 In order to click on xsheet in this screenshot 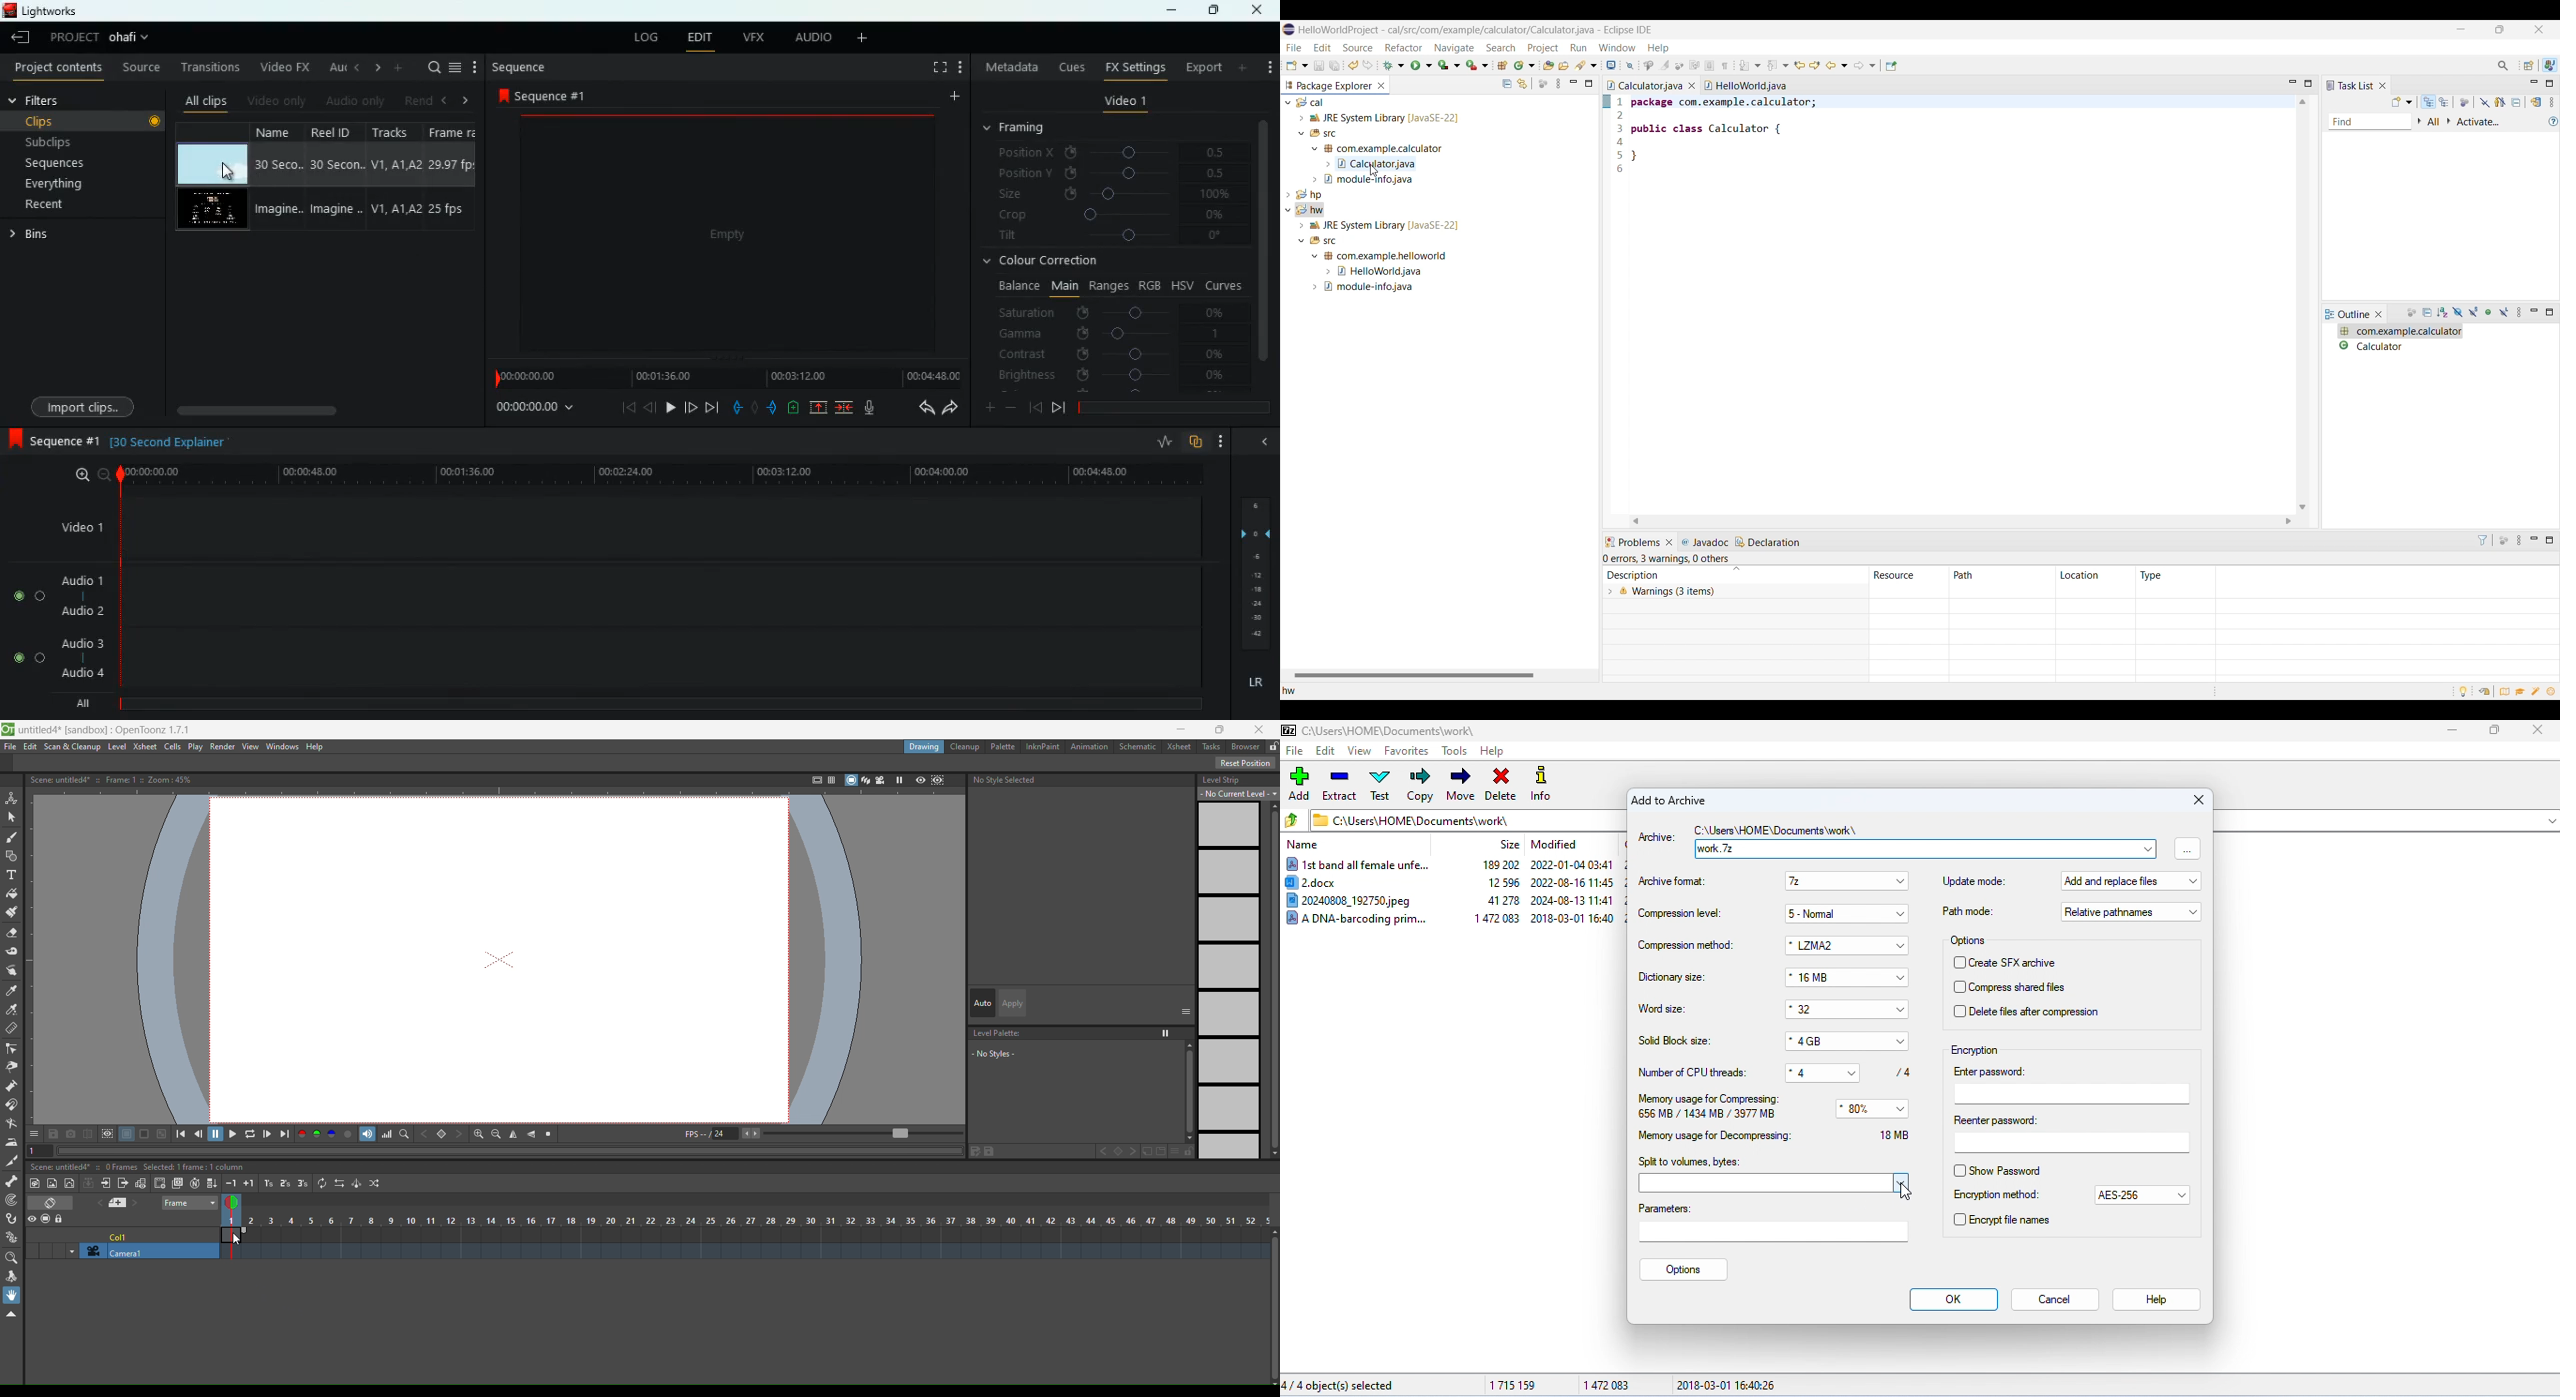, I will do `click(146, 747)`.